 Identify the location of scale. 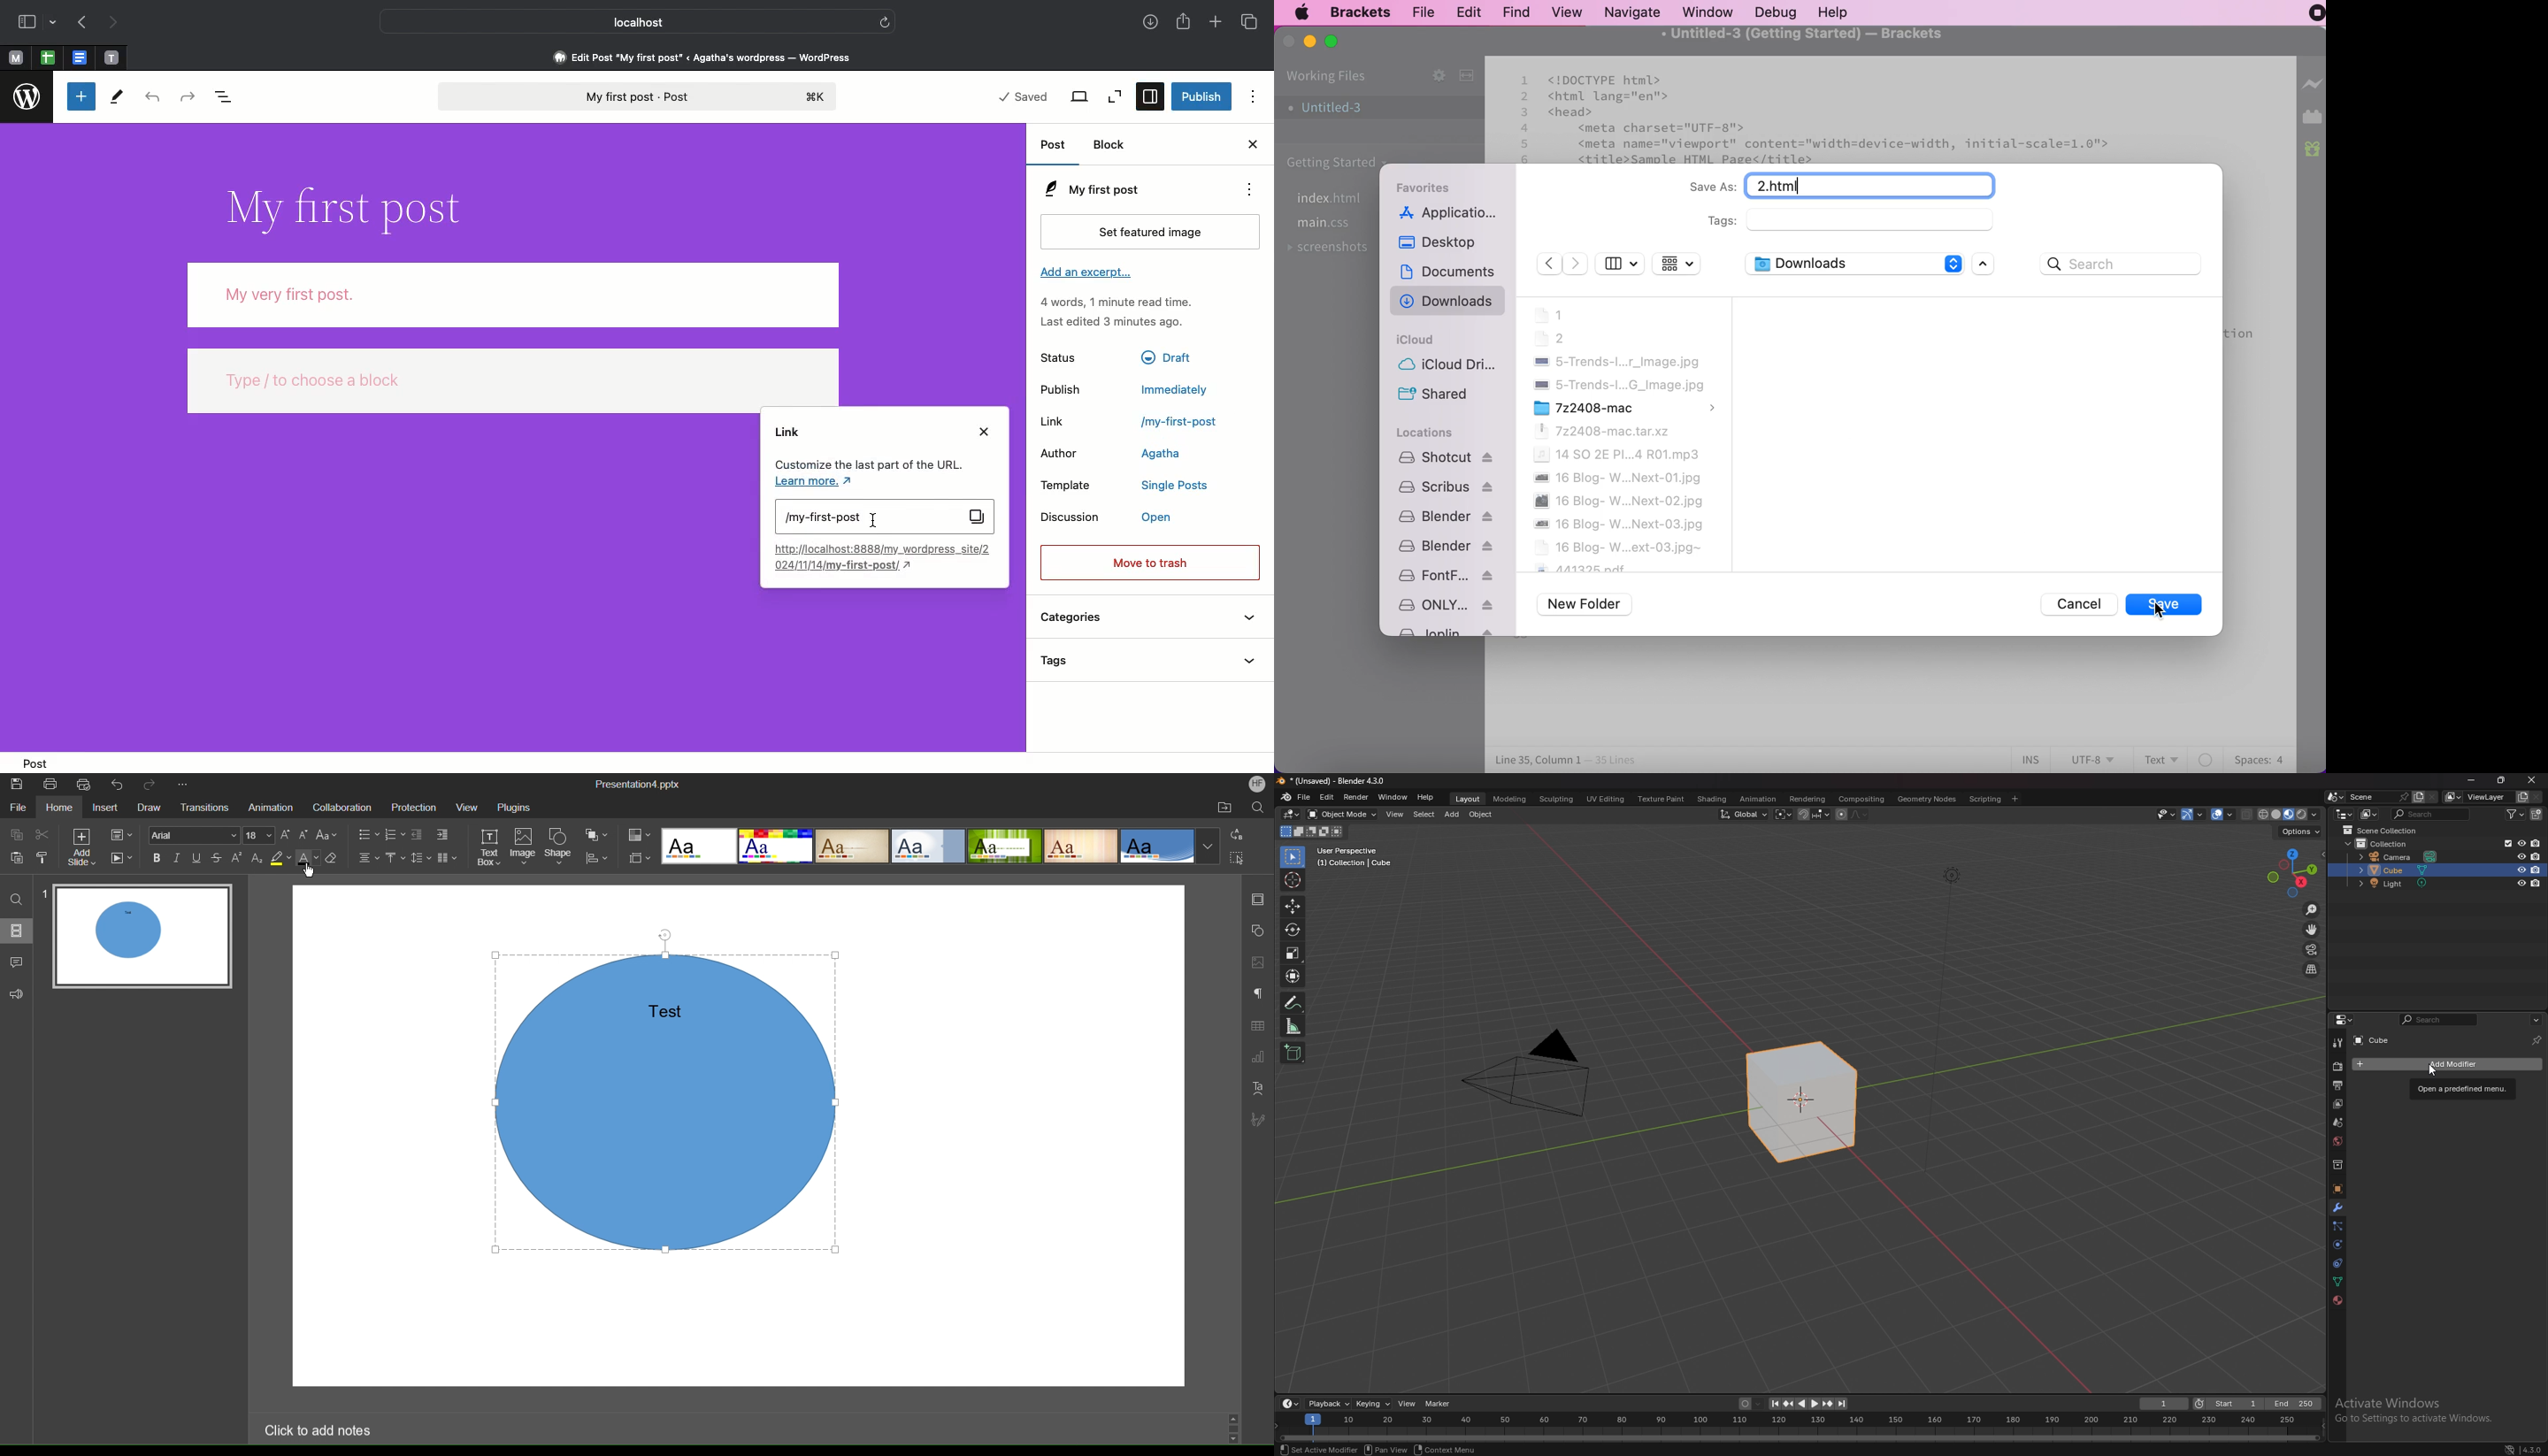
(1293, 954).